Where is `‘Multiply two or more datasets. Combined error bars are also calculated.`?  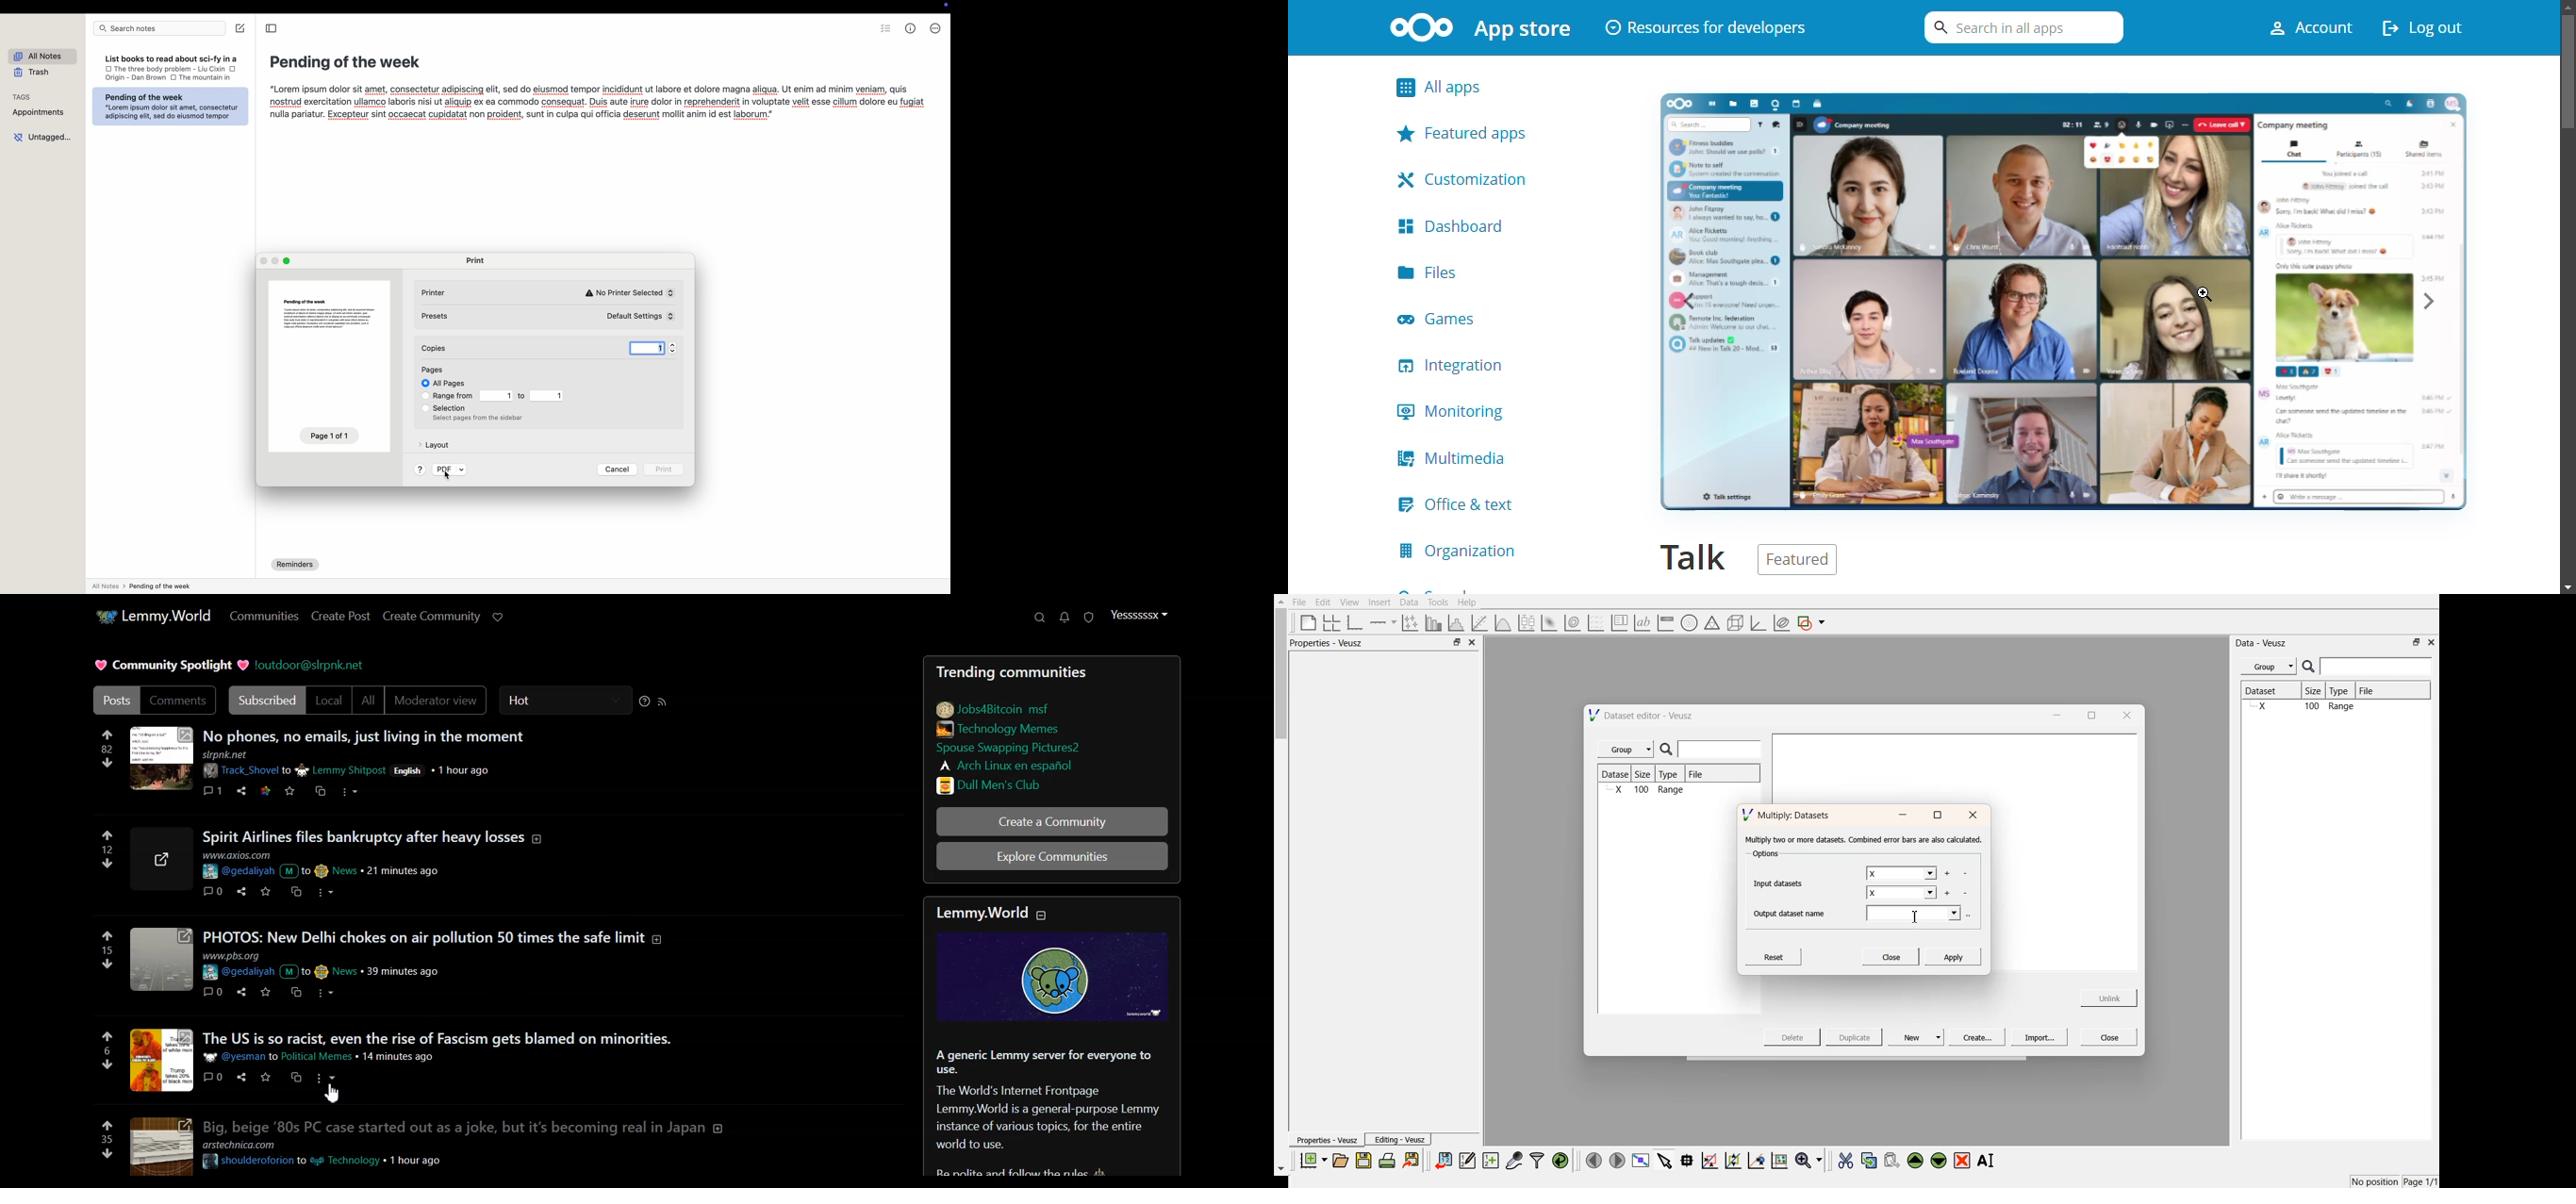
‘Multiply two or more datasets. Combined error bars are also calculated. is located at coordinates (1864, 840).